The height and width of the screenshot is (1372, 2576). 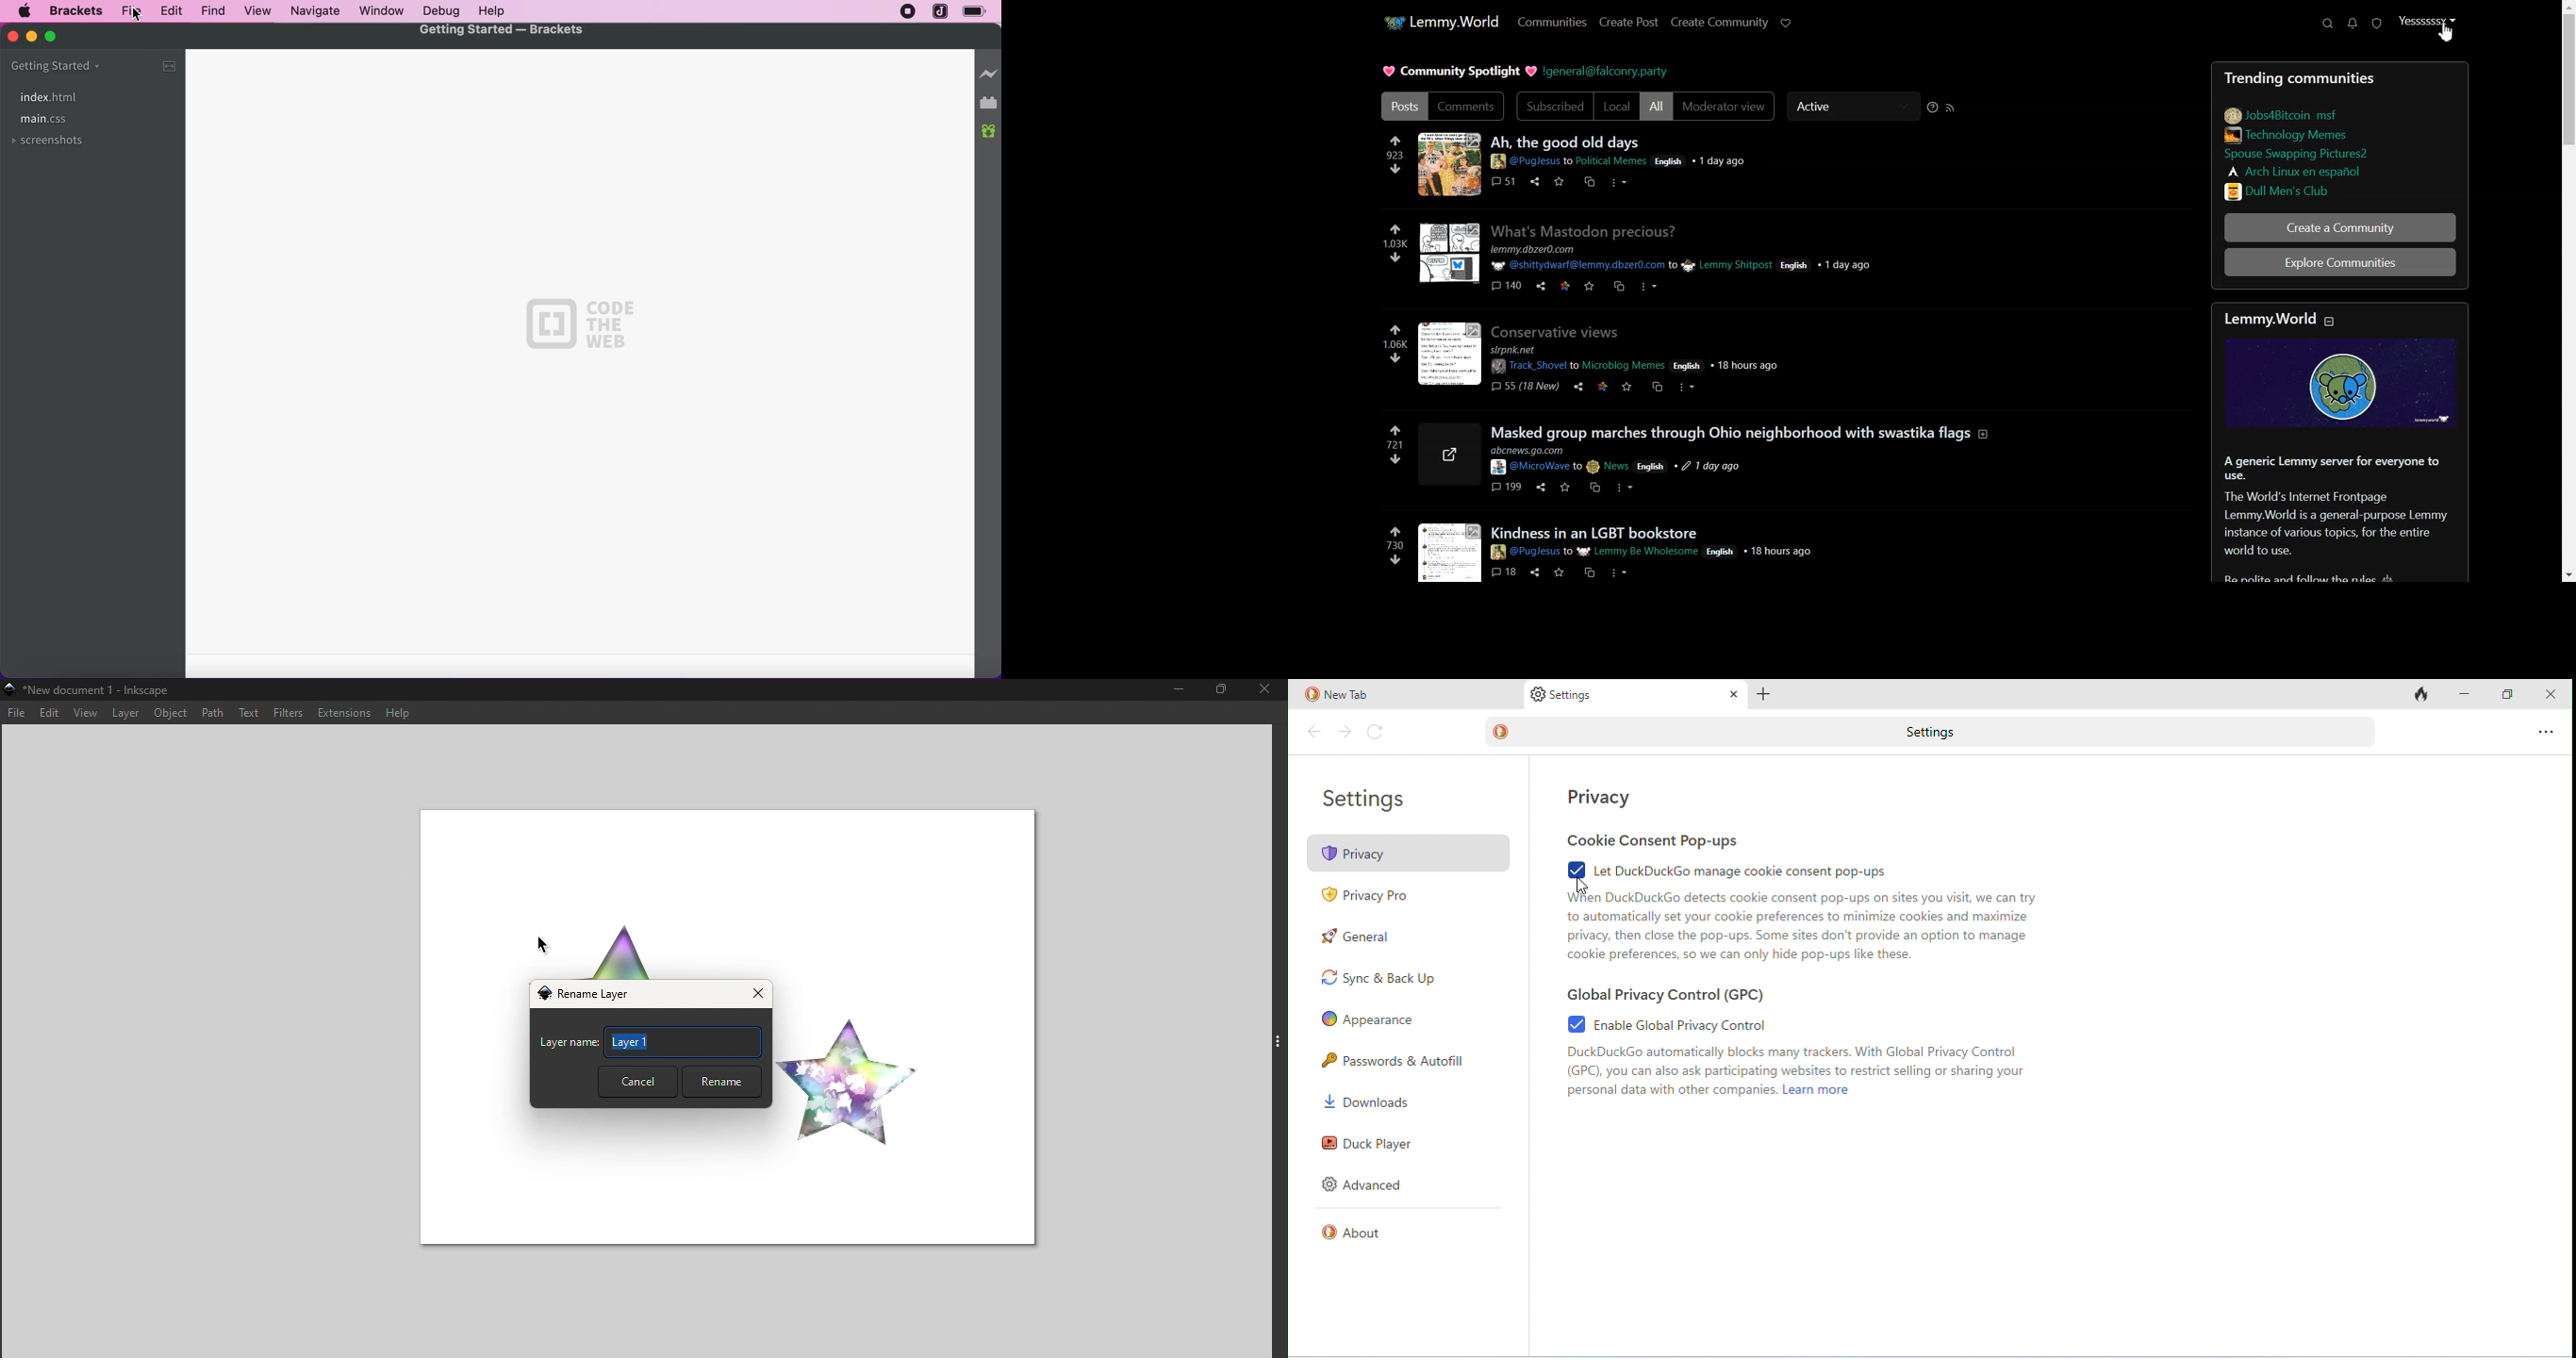 What do you see at coordinates (905, 12) in the screenshot?
I see `recording stopped` at bounding box center [905, 12].